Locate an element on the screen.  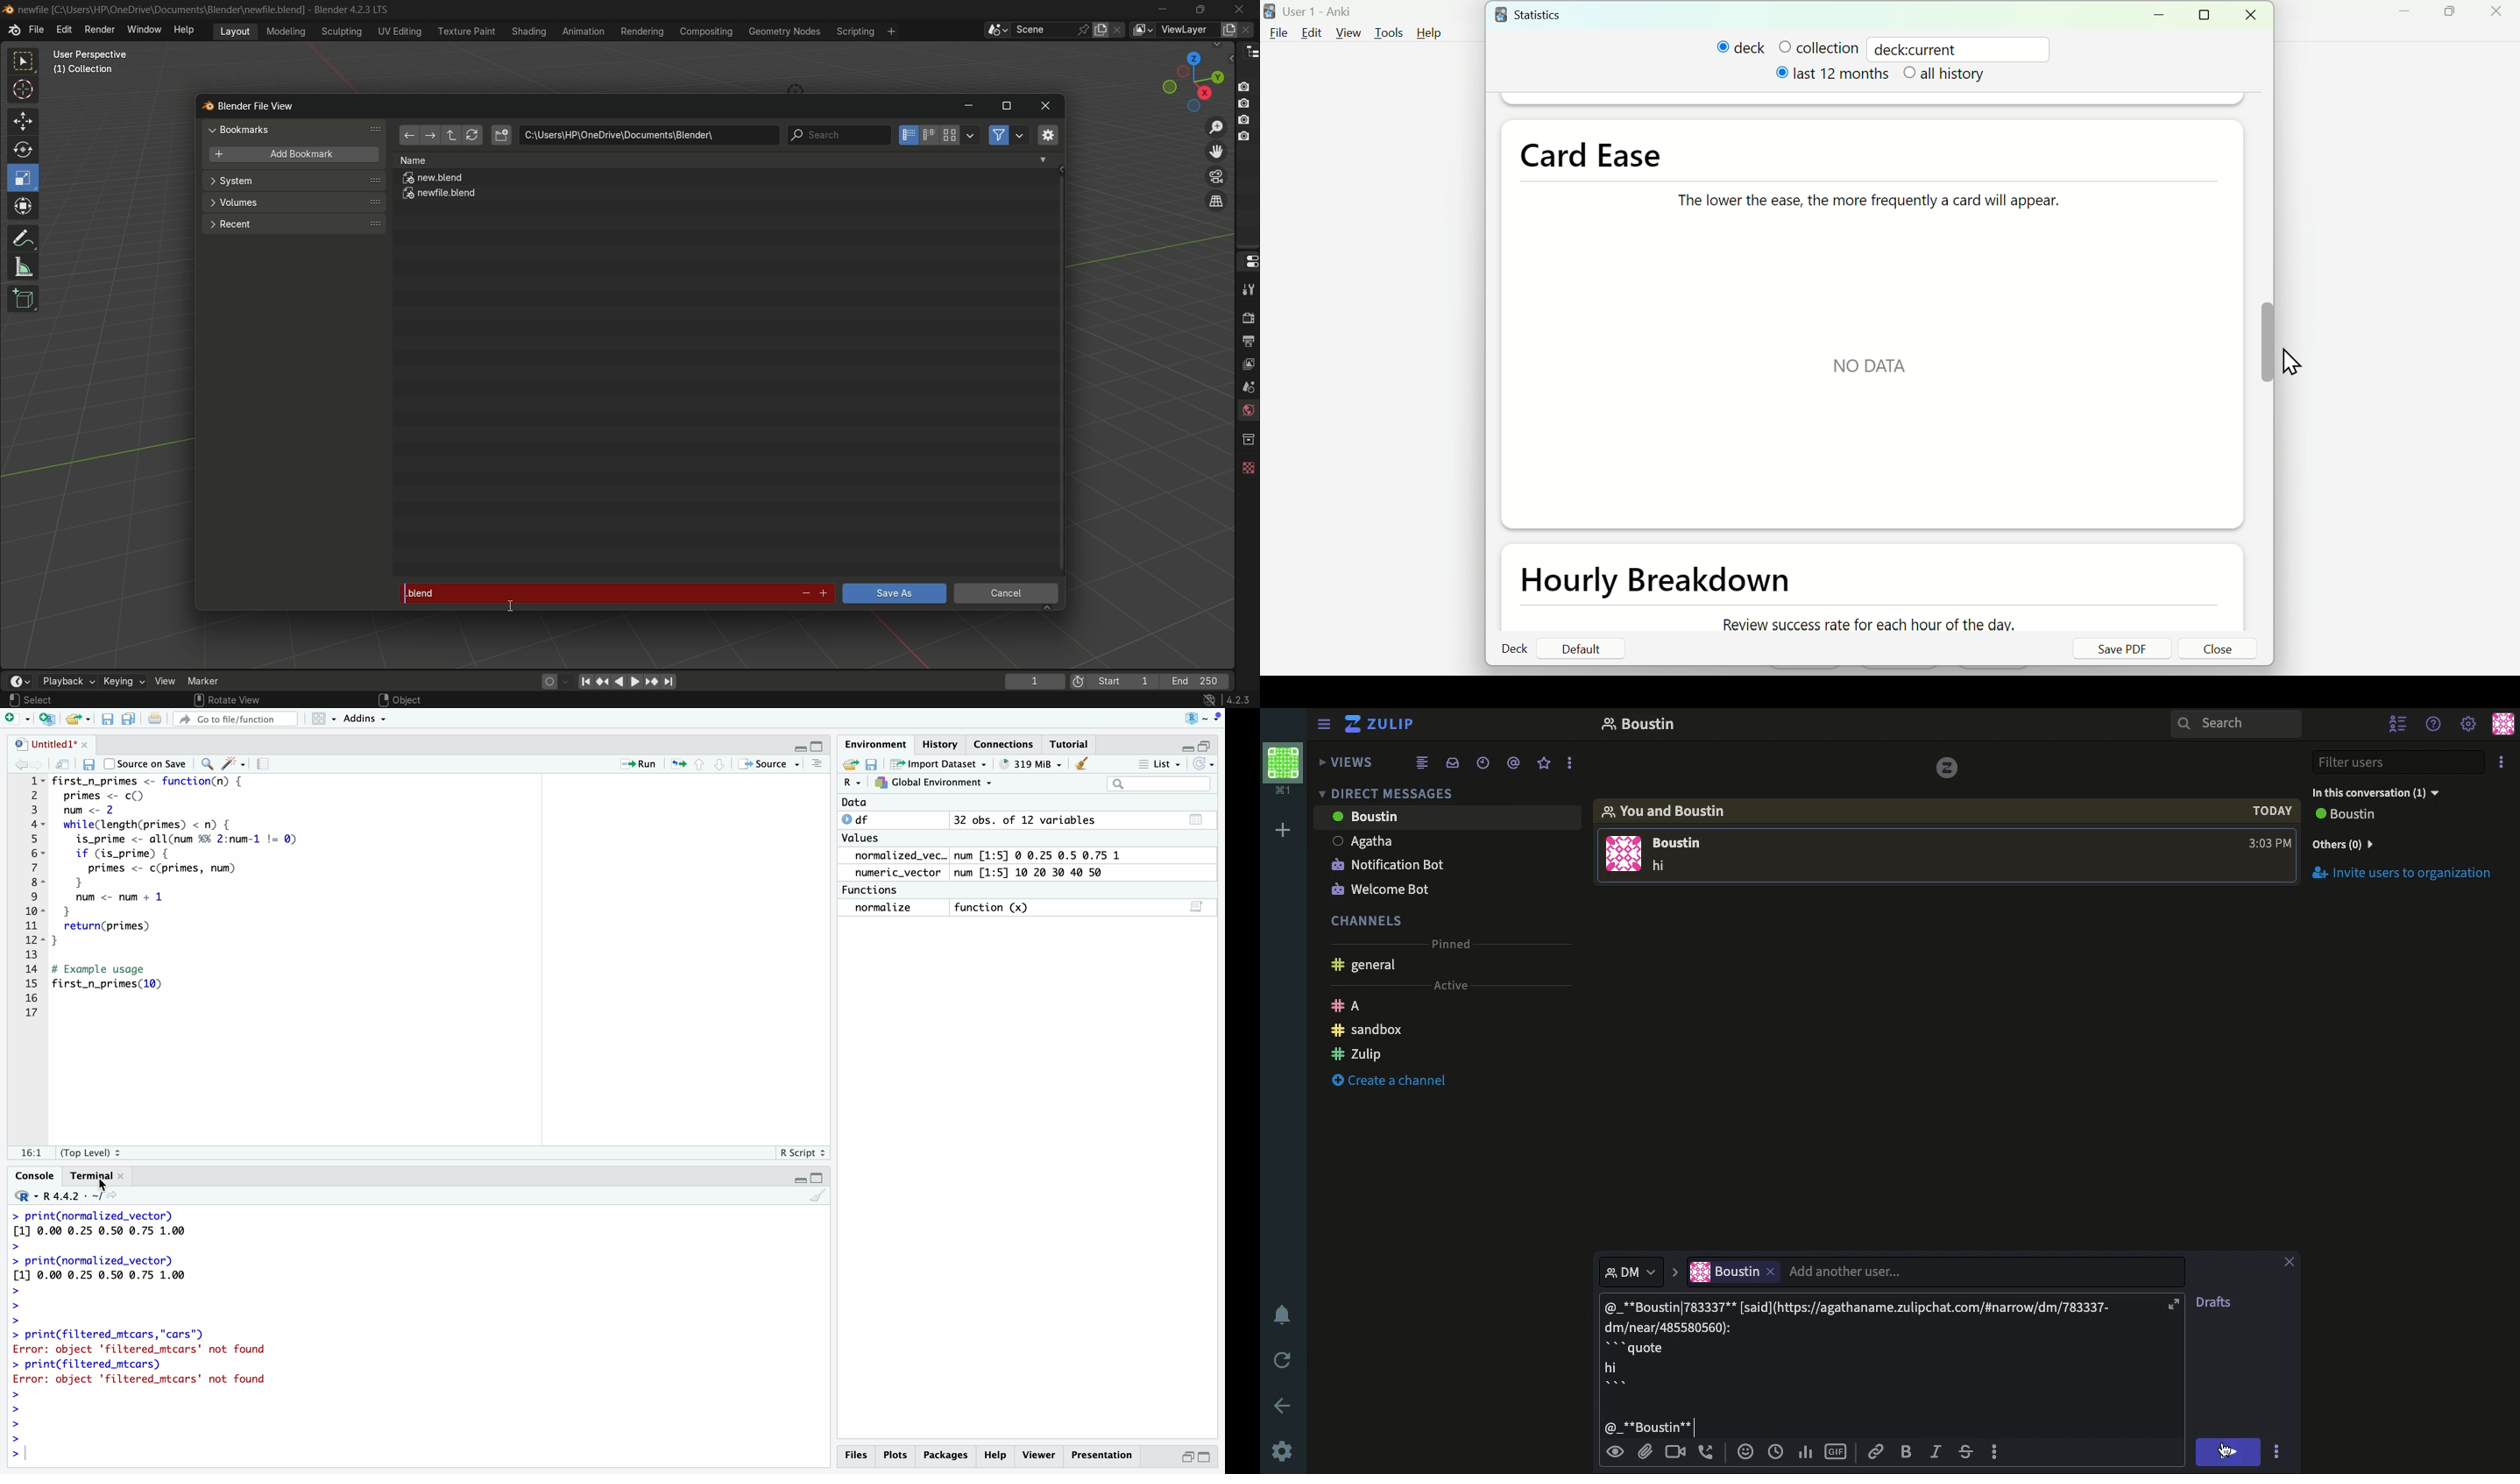
Tools is located at coordinates (1386, 31).